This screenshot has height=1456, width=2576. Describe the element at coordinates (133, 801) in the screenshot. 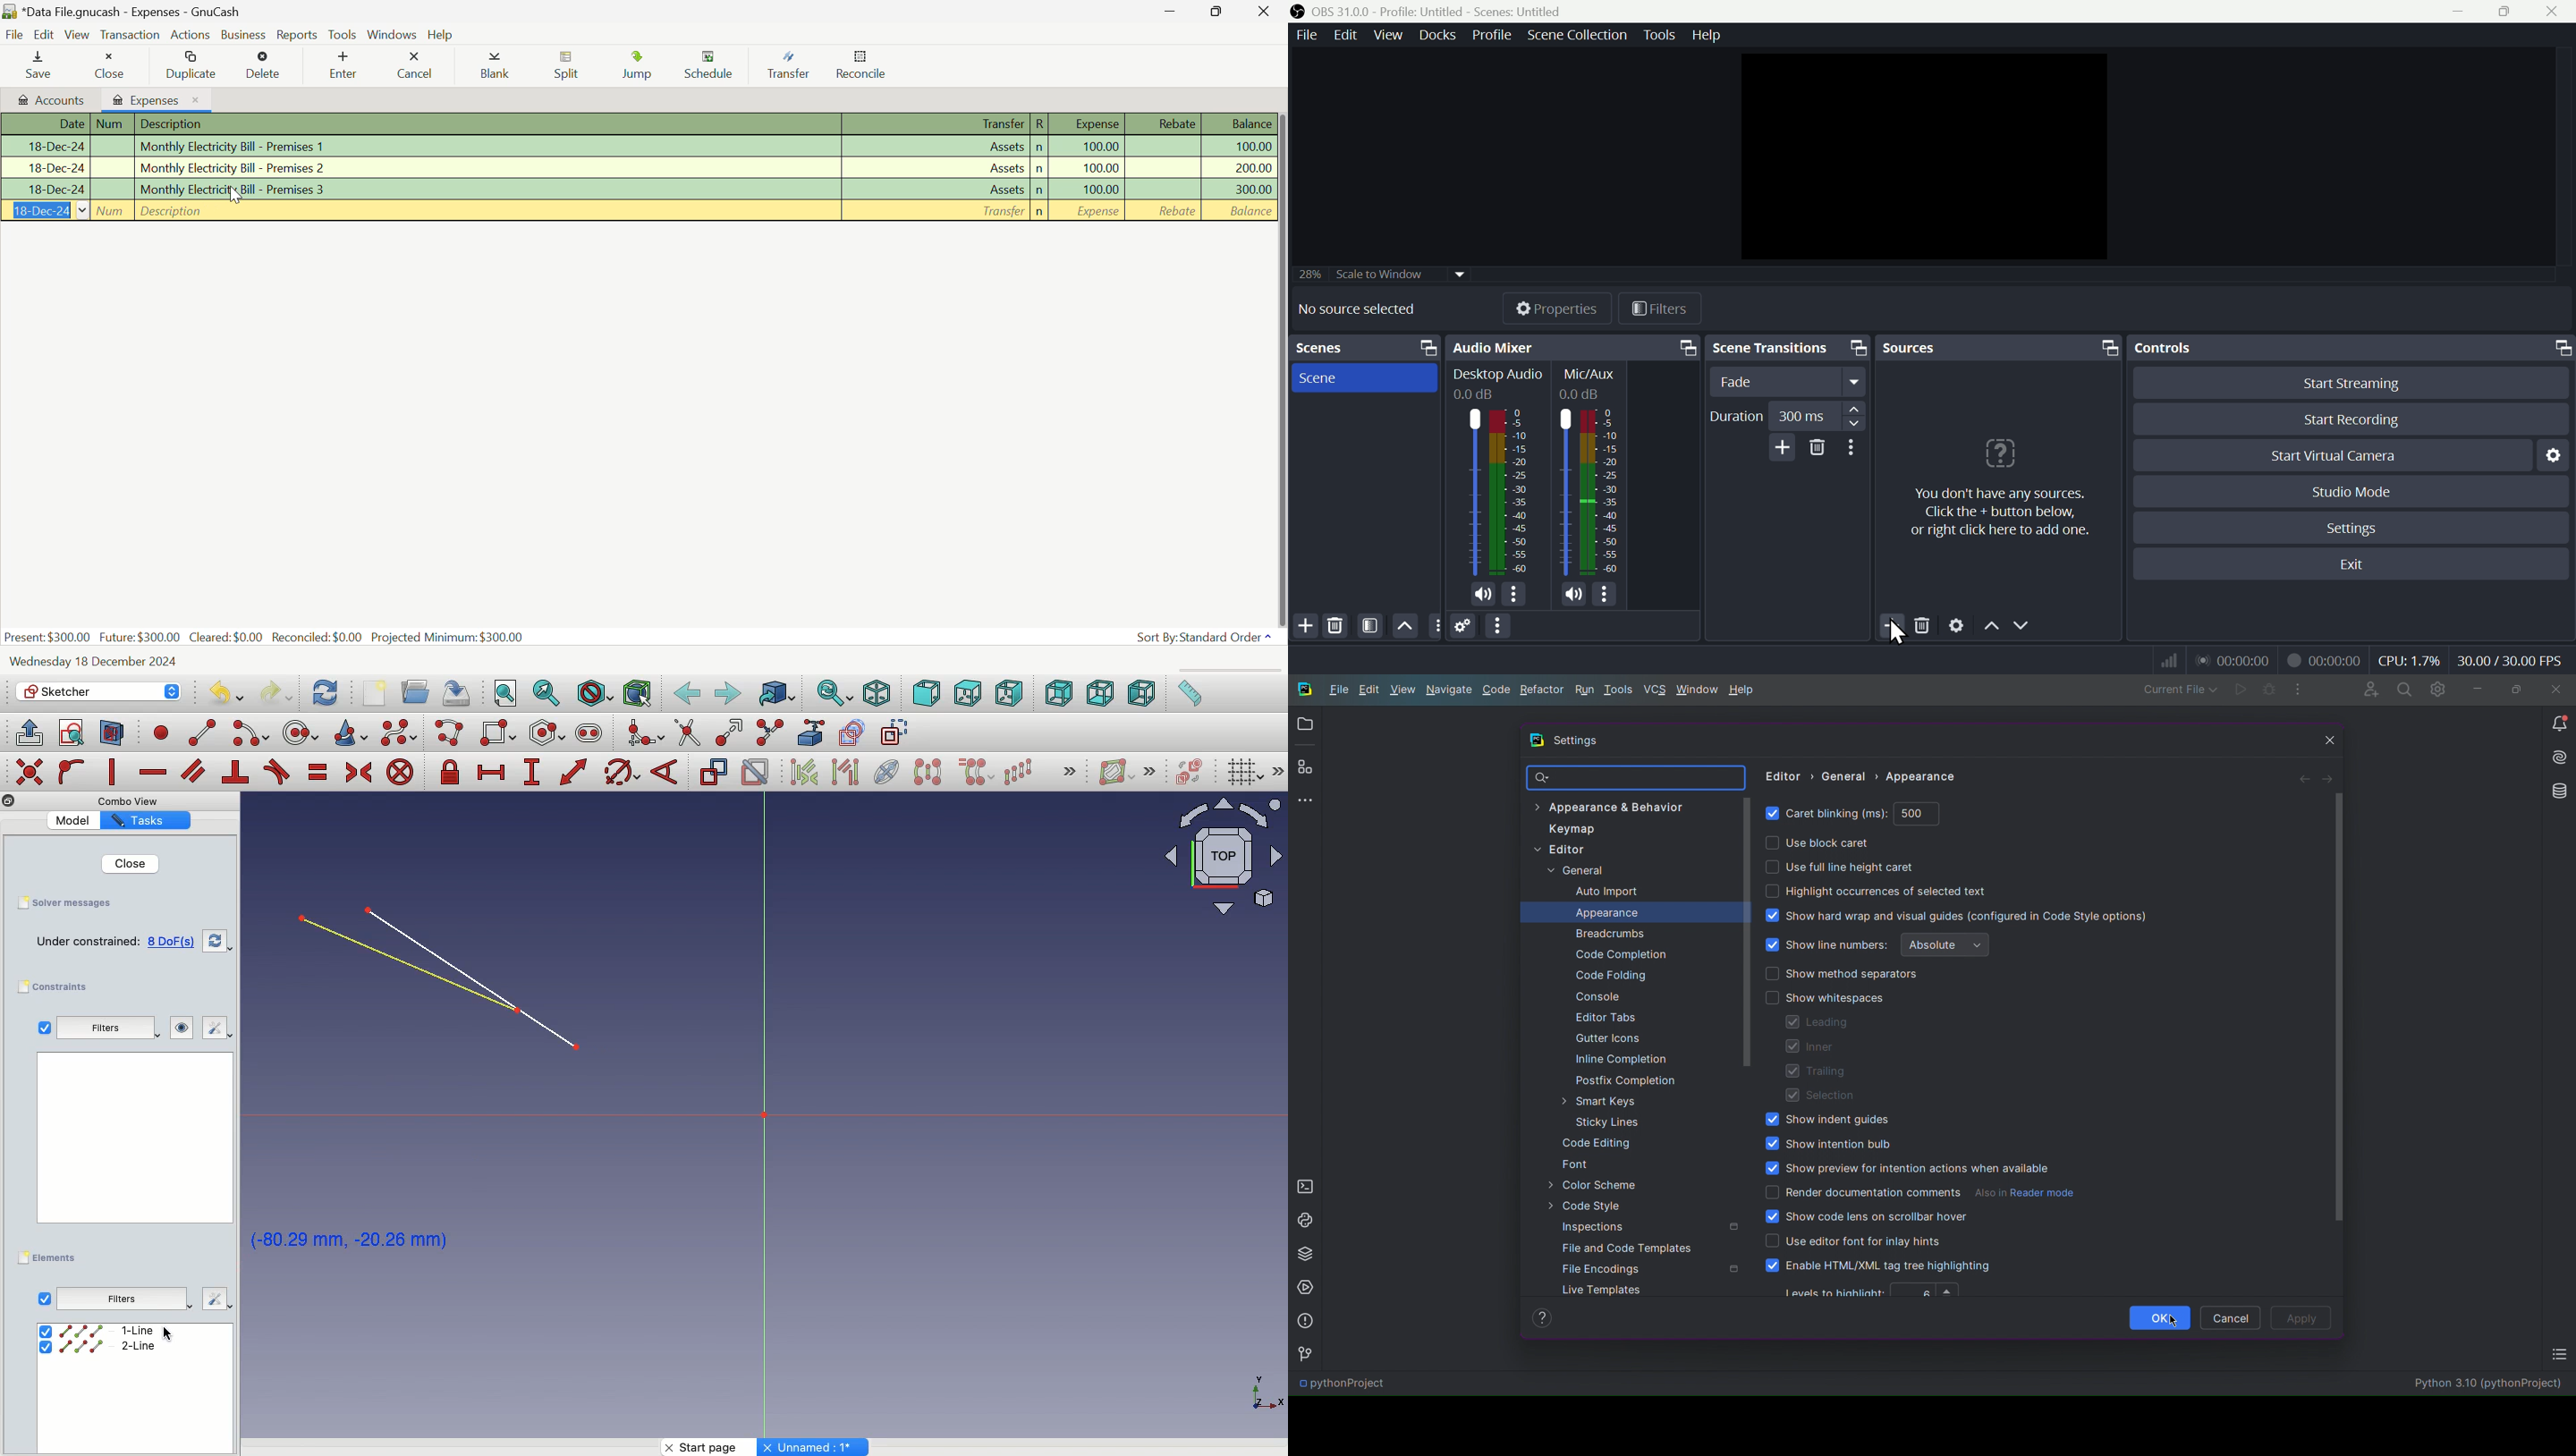

I see `` at that location.